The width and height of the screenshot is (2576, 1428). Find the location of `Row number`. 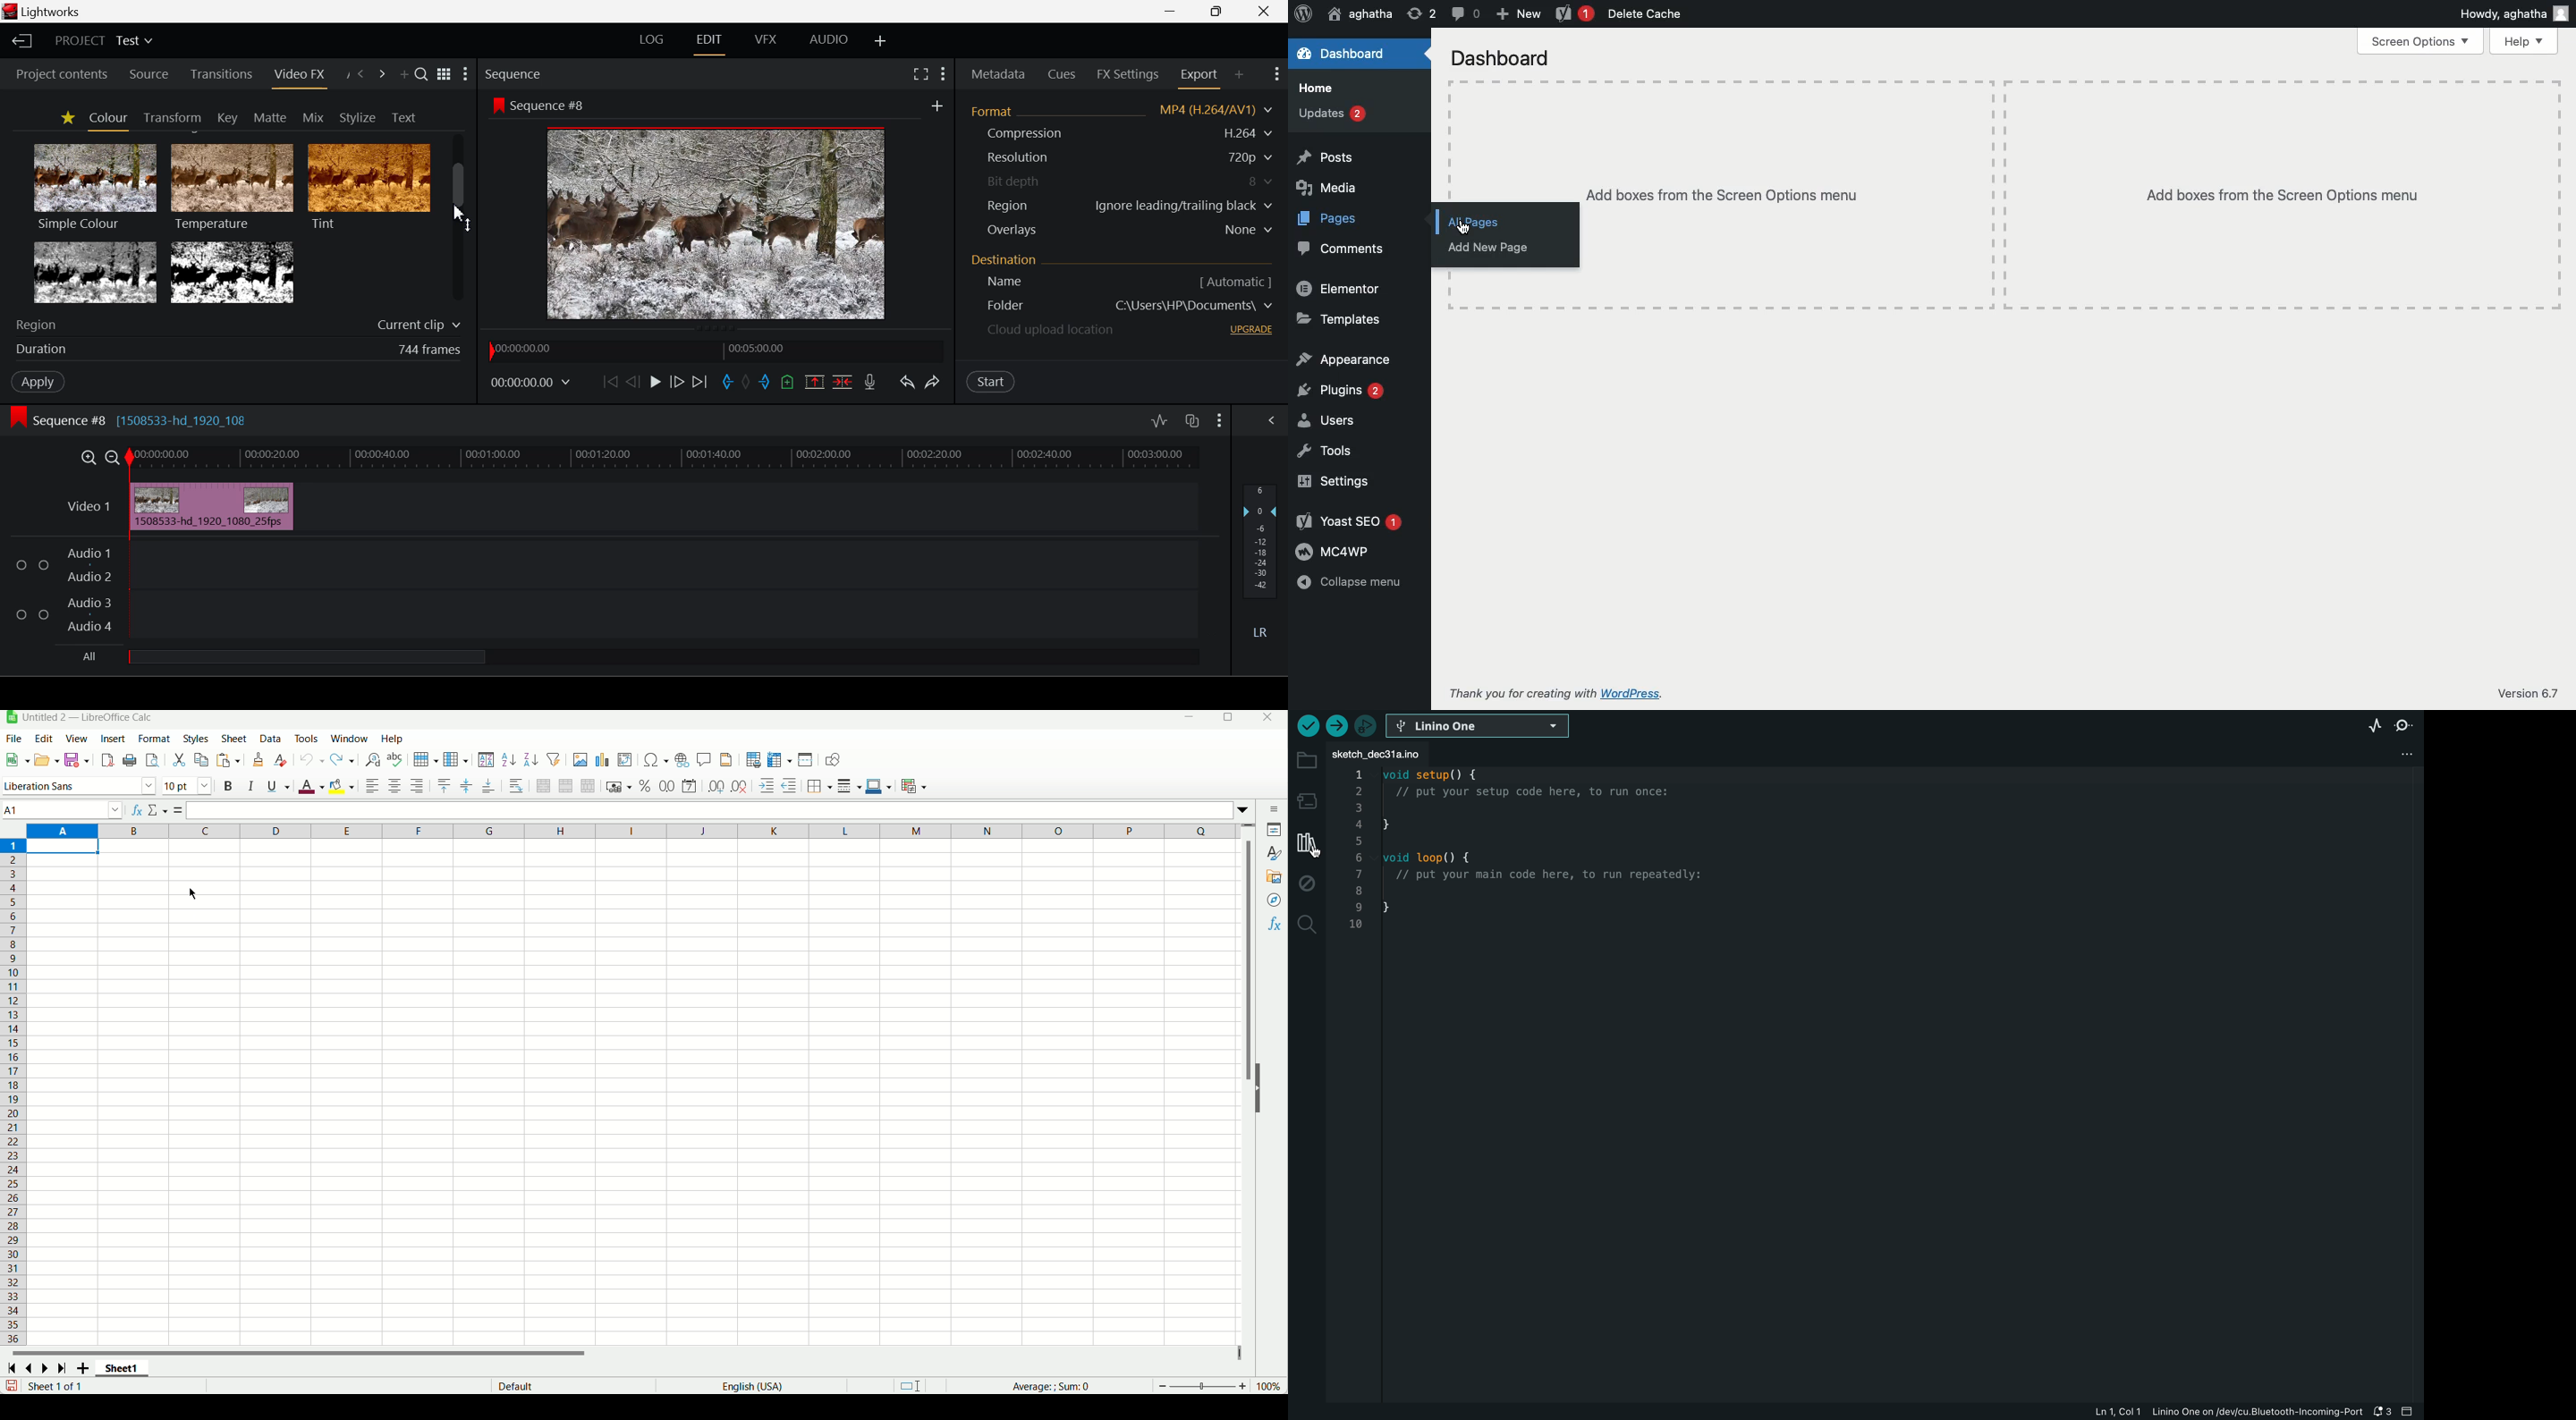

Row number is located at coordinates (13, 1091).